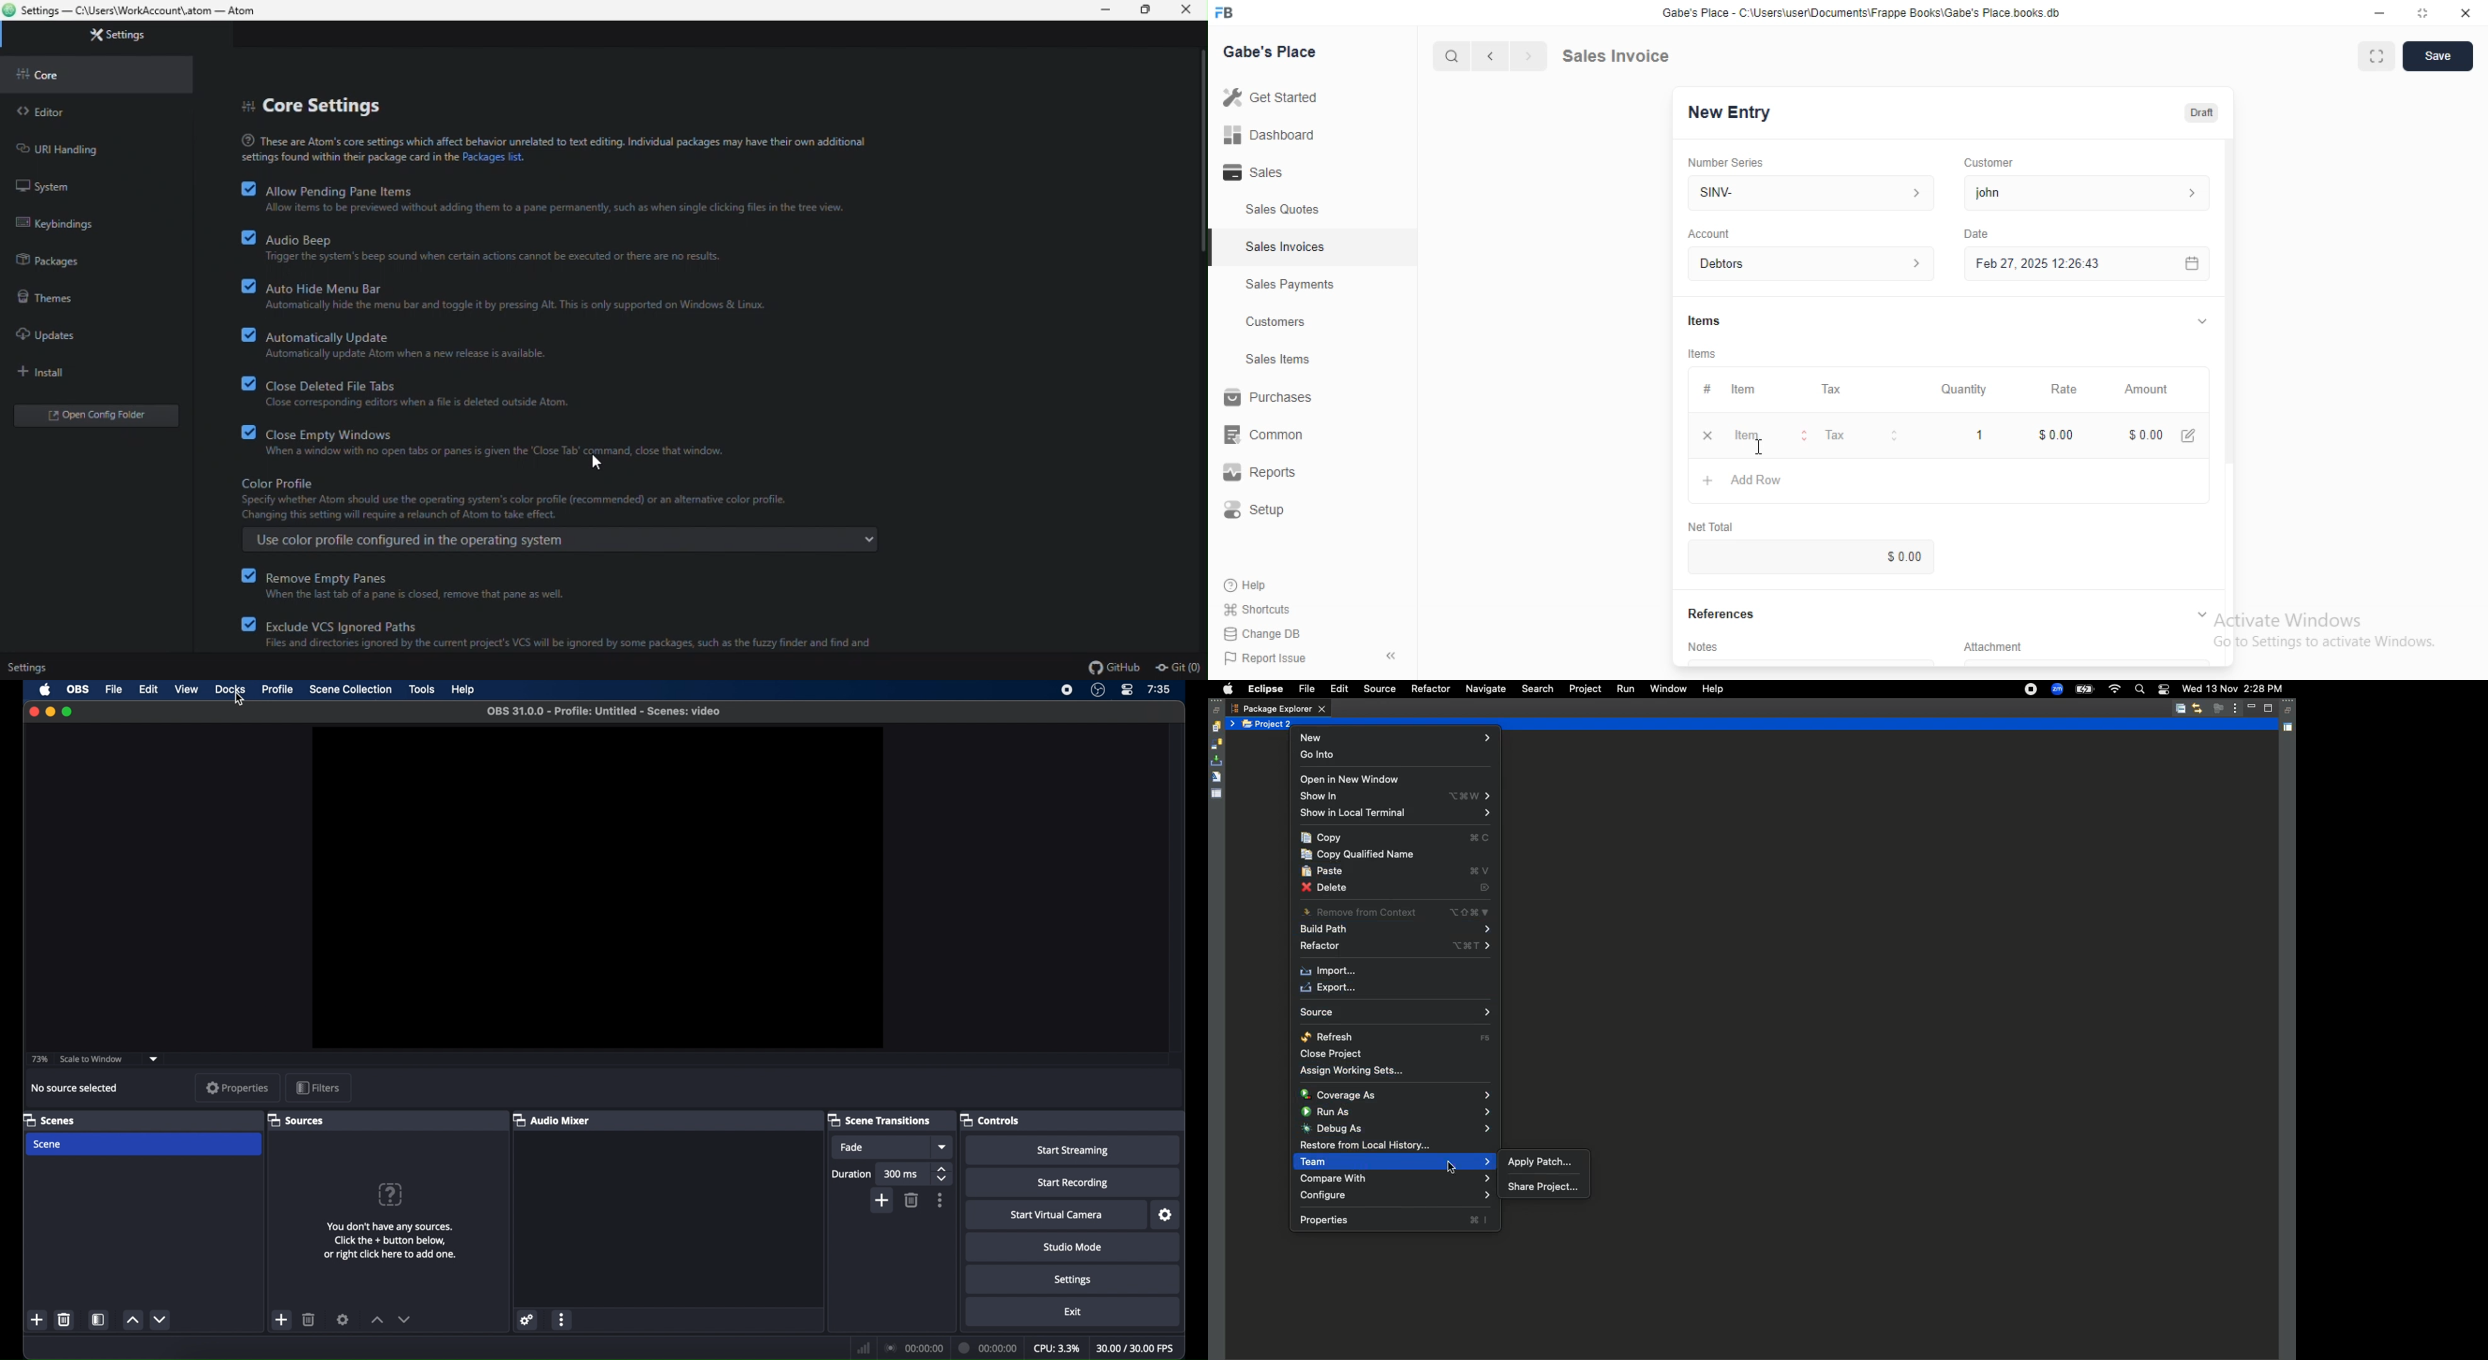 Image resolution: width=2492 pixels, height=1372 pixels. What do you see at coordinates (42, 296) in the screenshot?
I see `themes` at bounding box center [42, 296].